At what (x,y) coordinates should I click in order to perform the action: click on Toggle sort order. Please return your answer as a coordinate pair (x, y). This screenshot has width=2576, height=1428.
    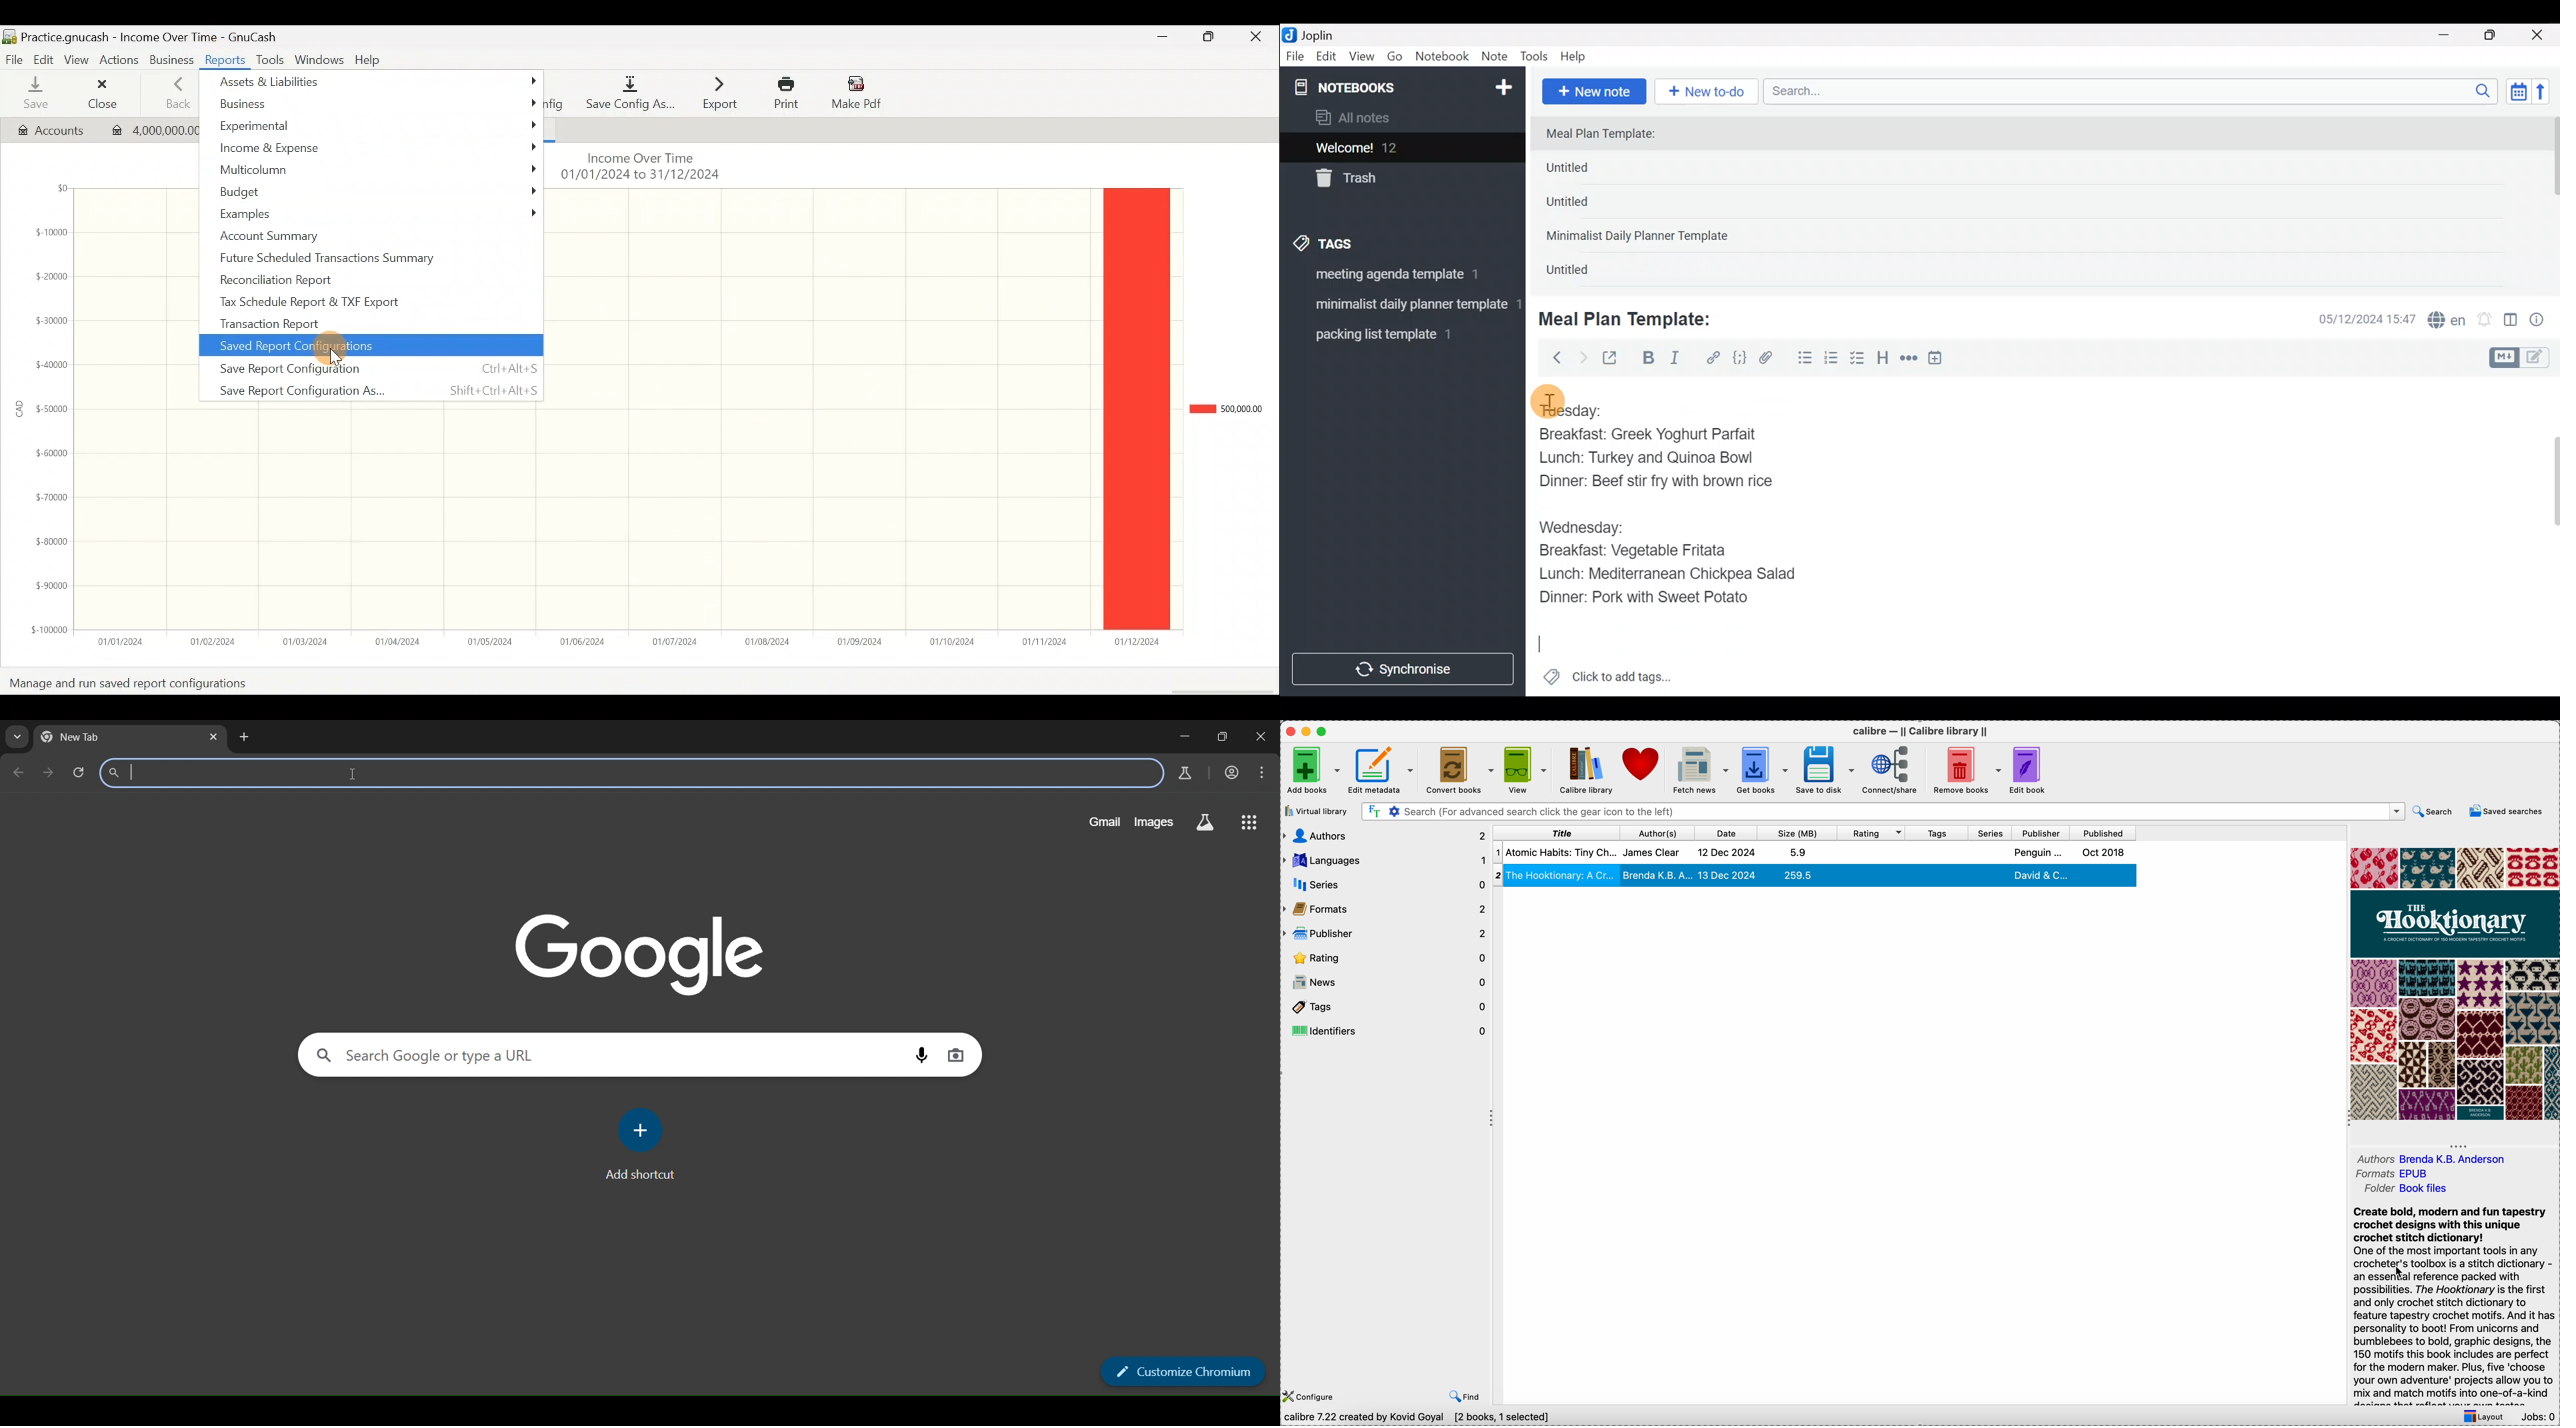
    Looking at the image, I should click on (2518, 92).